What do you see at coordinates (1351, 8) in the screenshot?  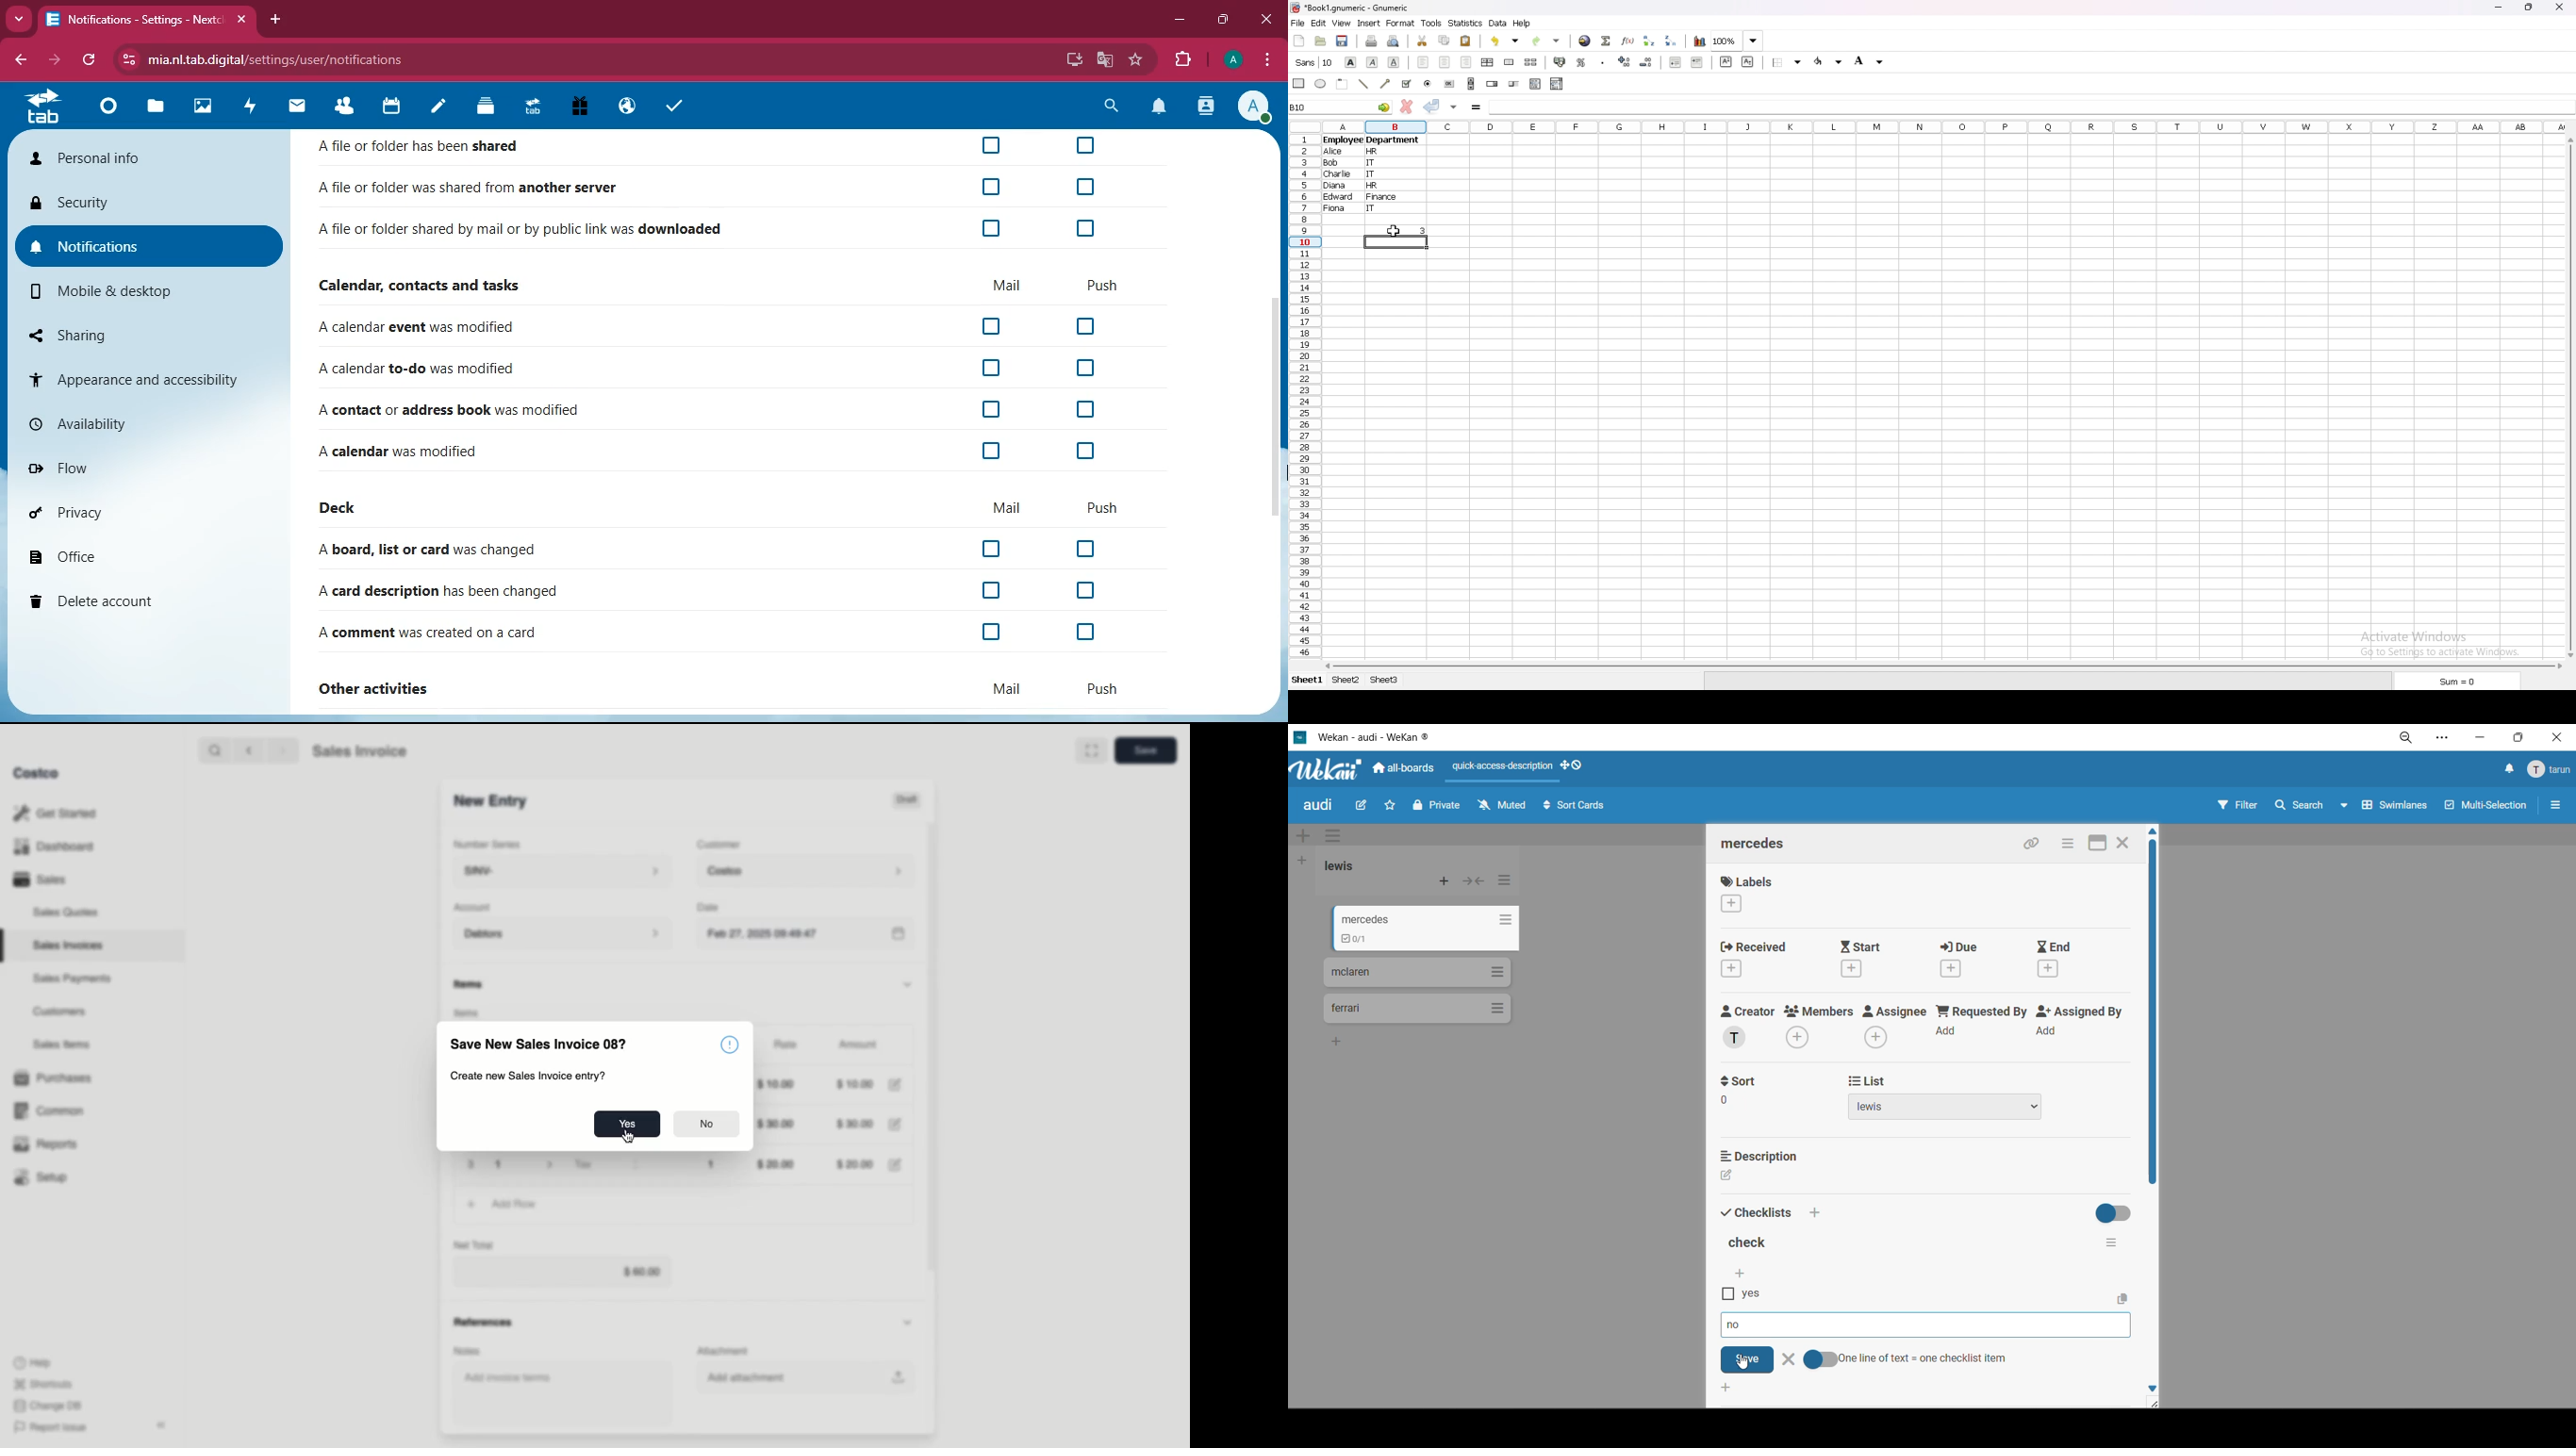 I see `file name` at bounding box center [1351, 8].